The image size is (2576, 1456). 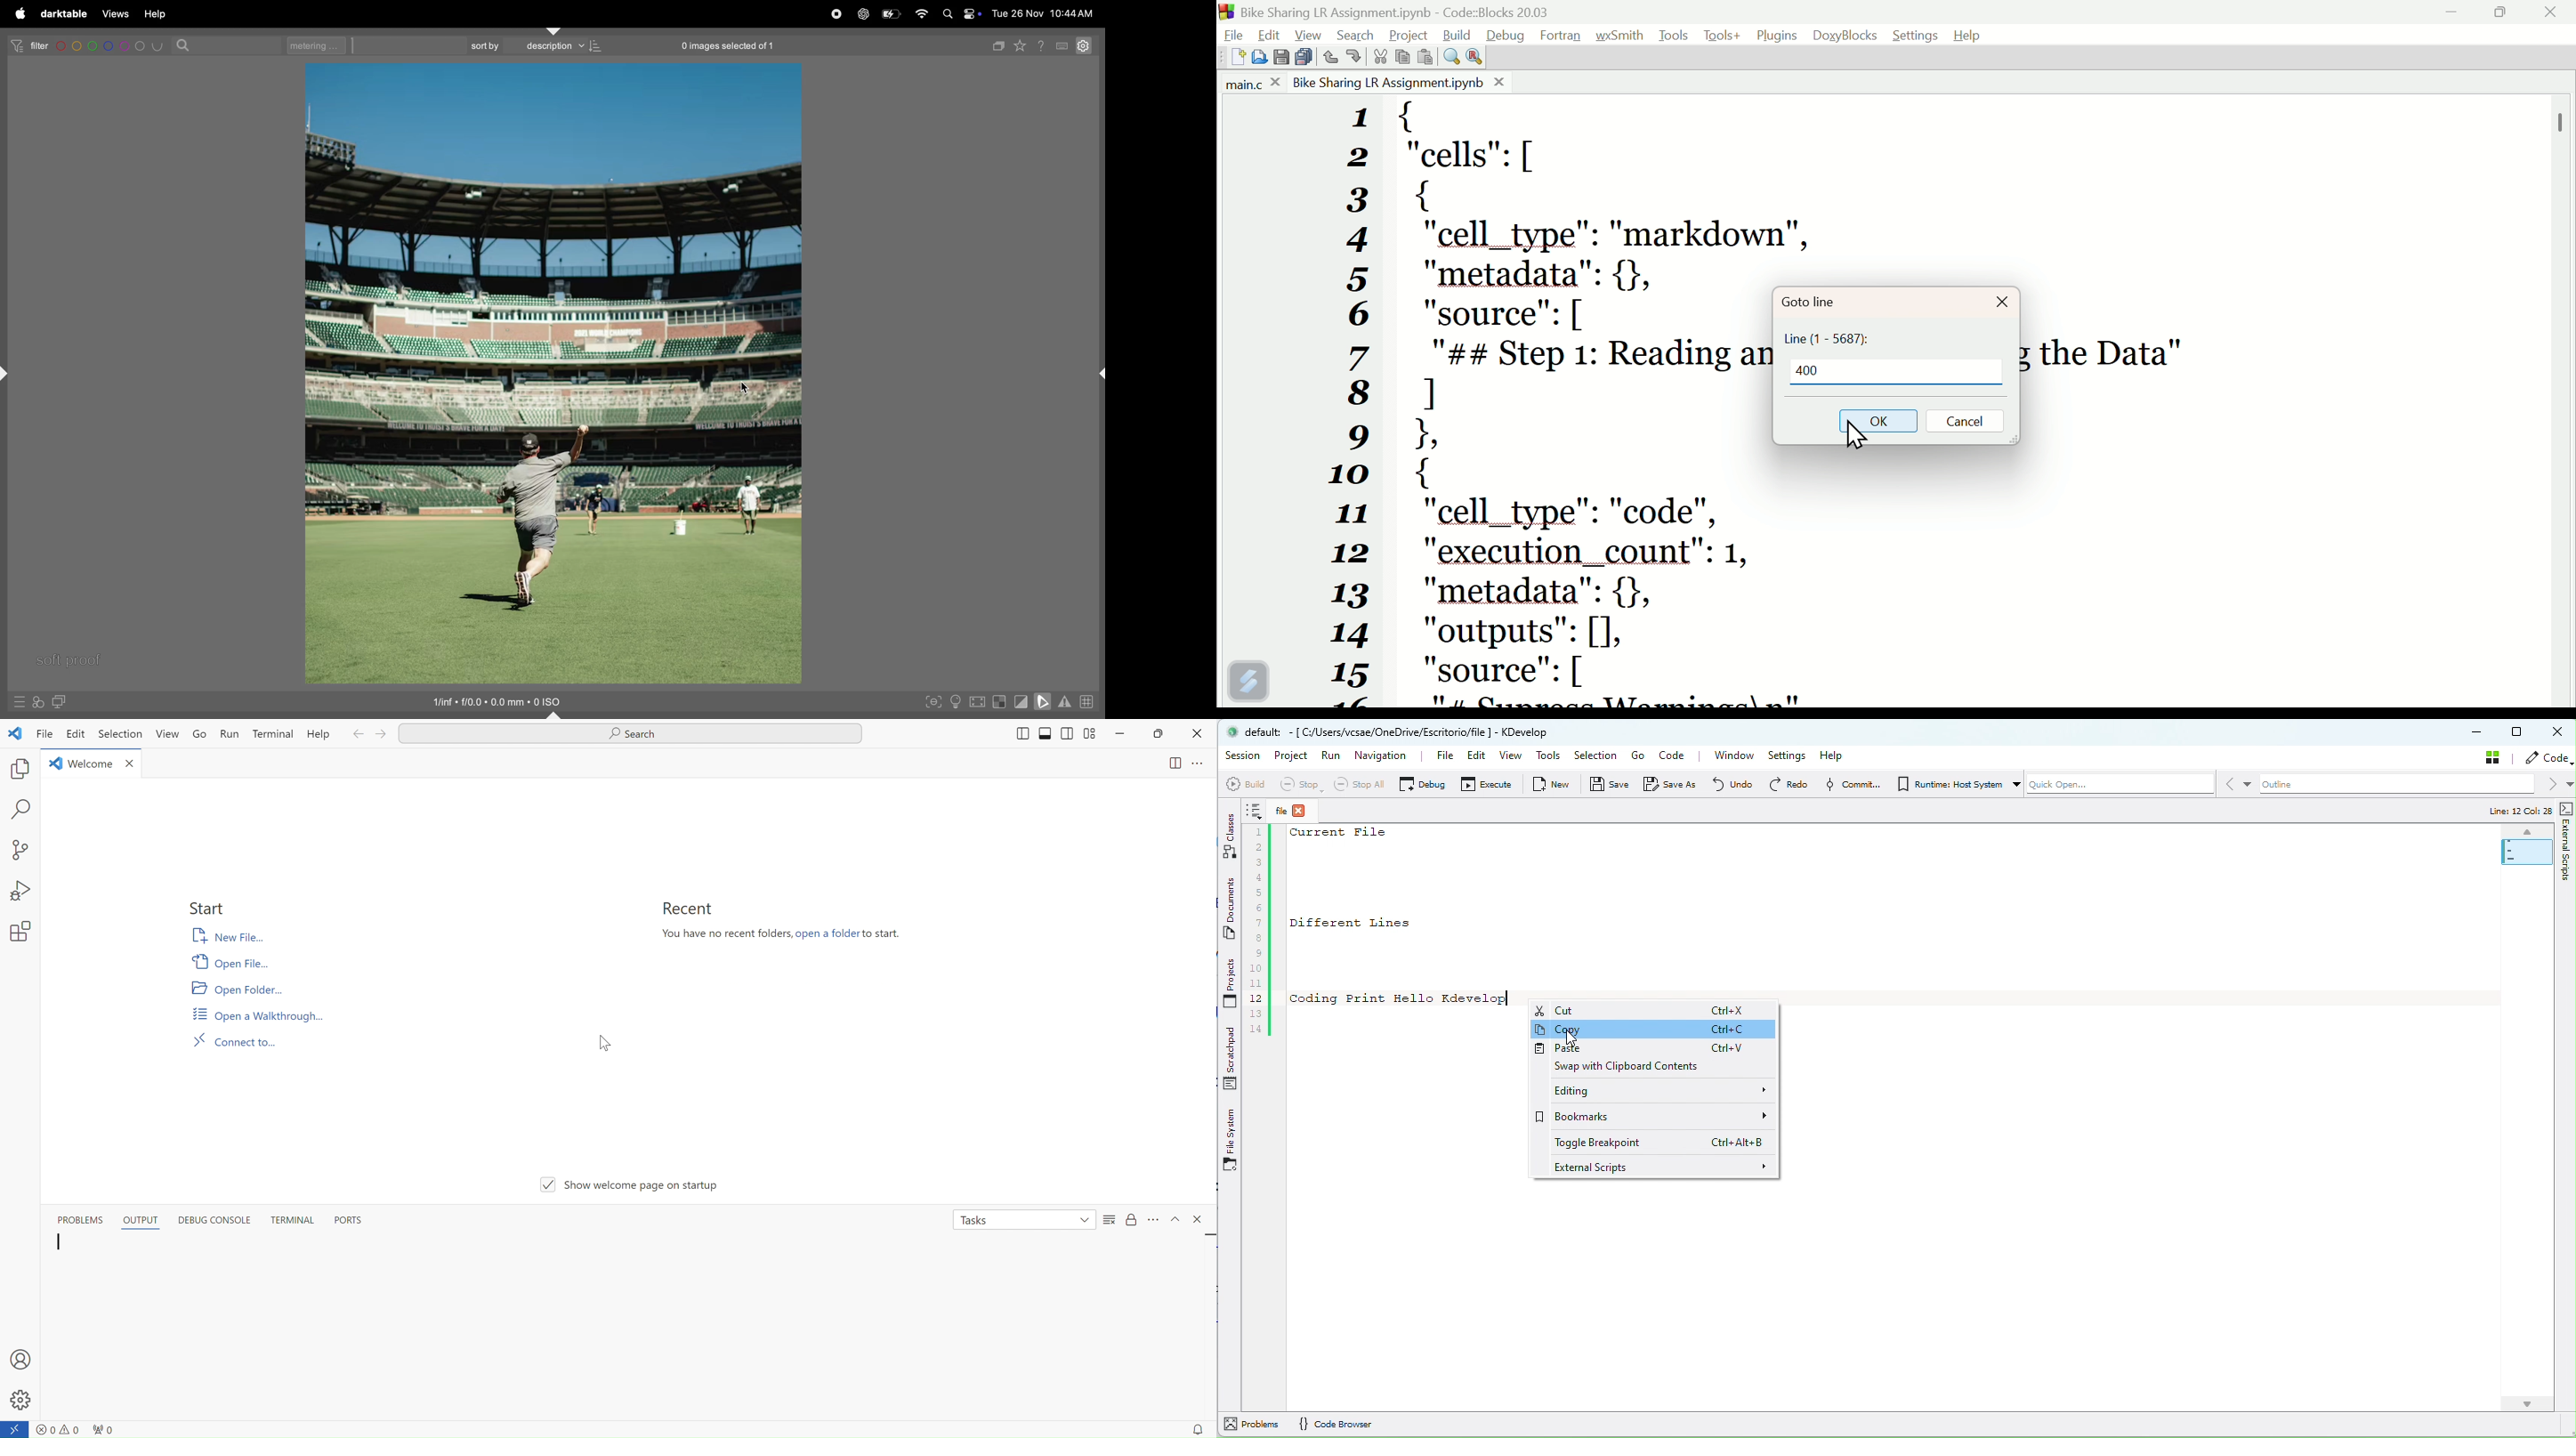 I want to click on up, so click(x=1176, y=1221).